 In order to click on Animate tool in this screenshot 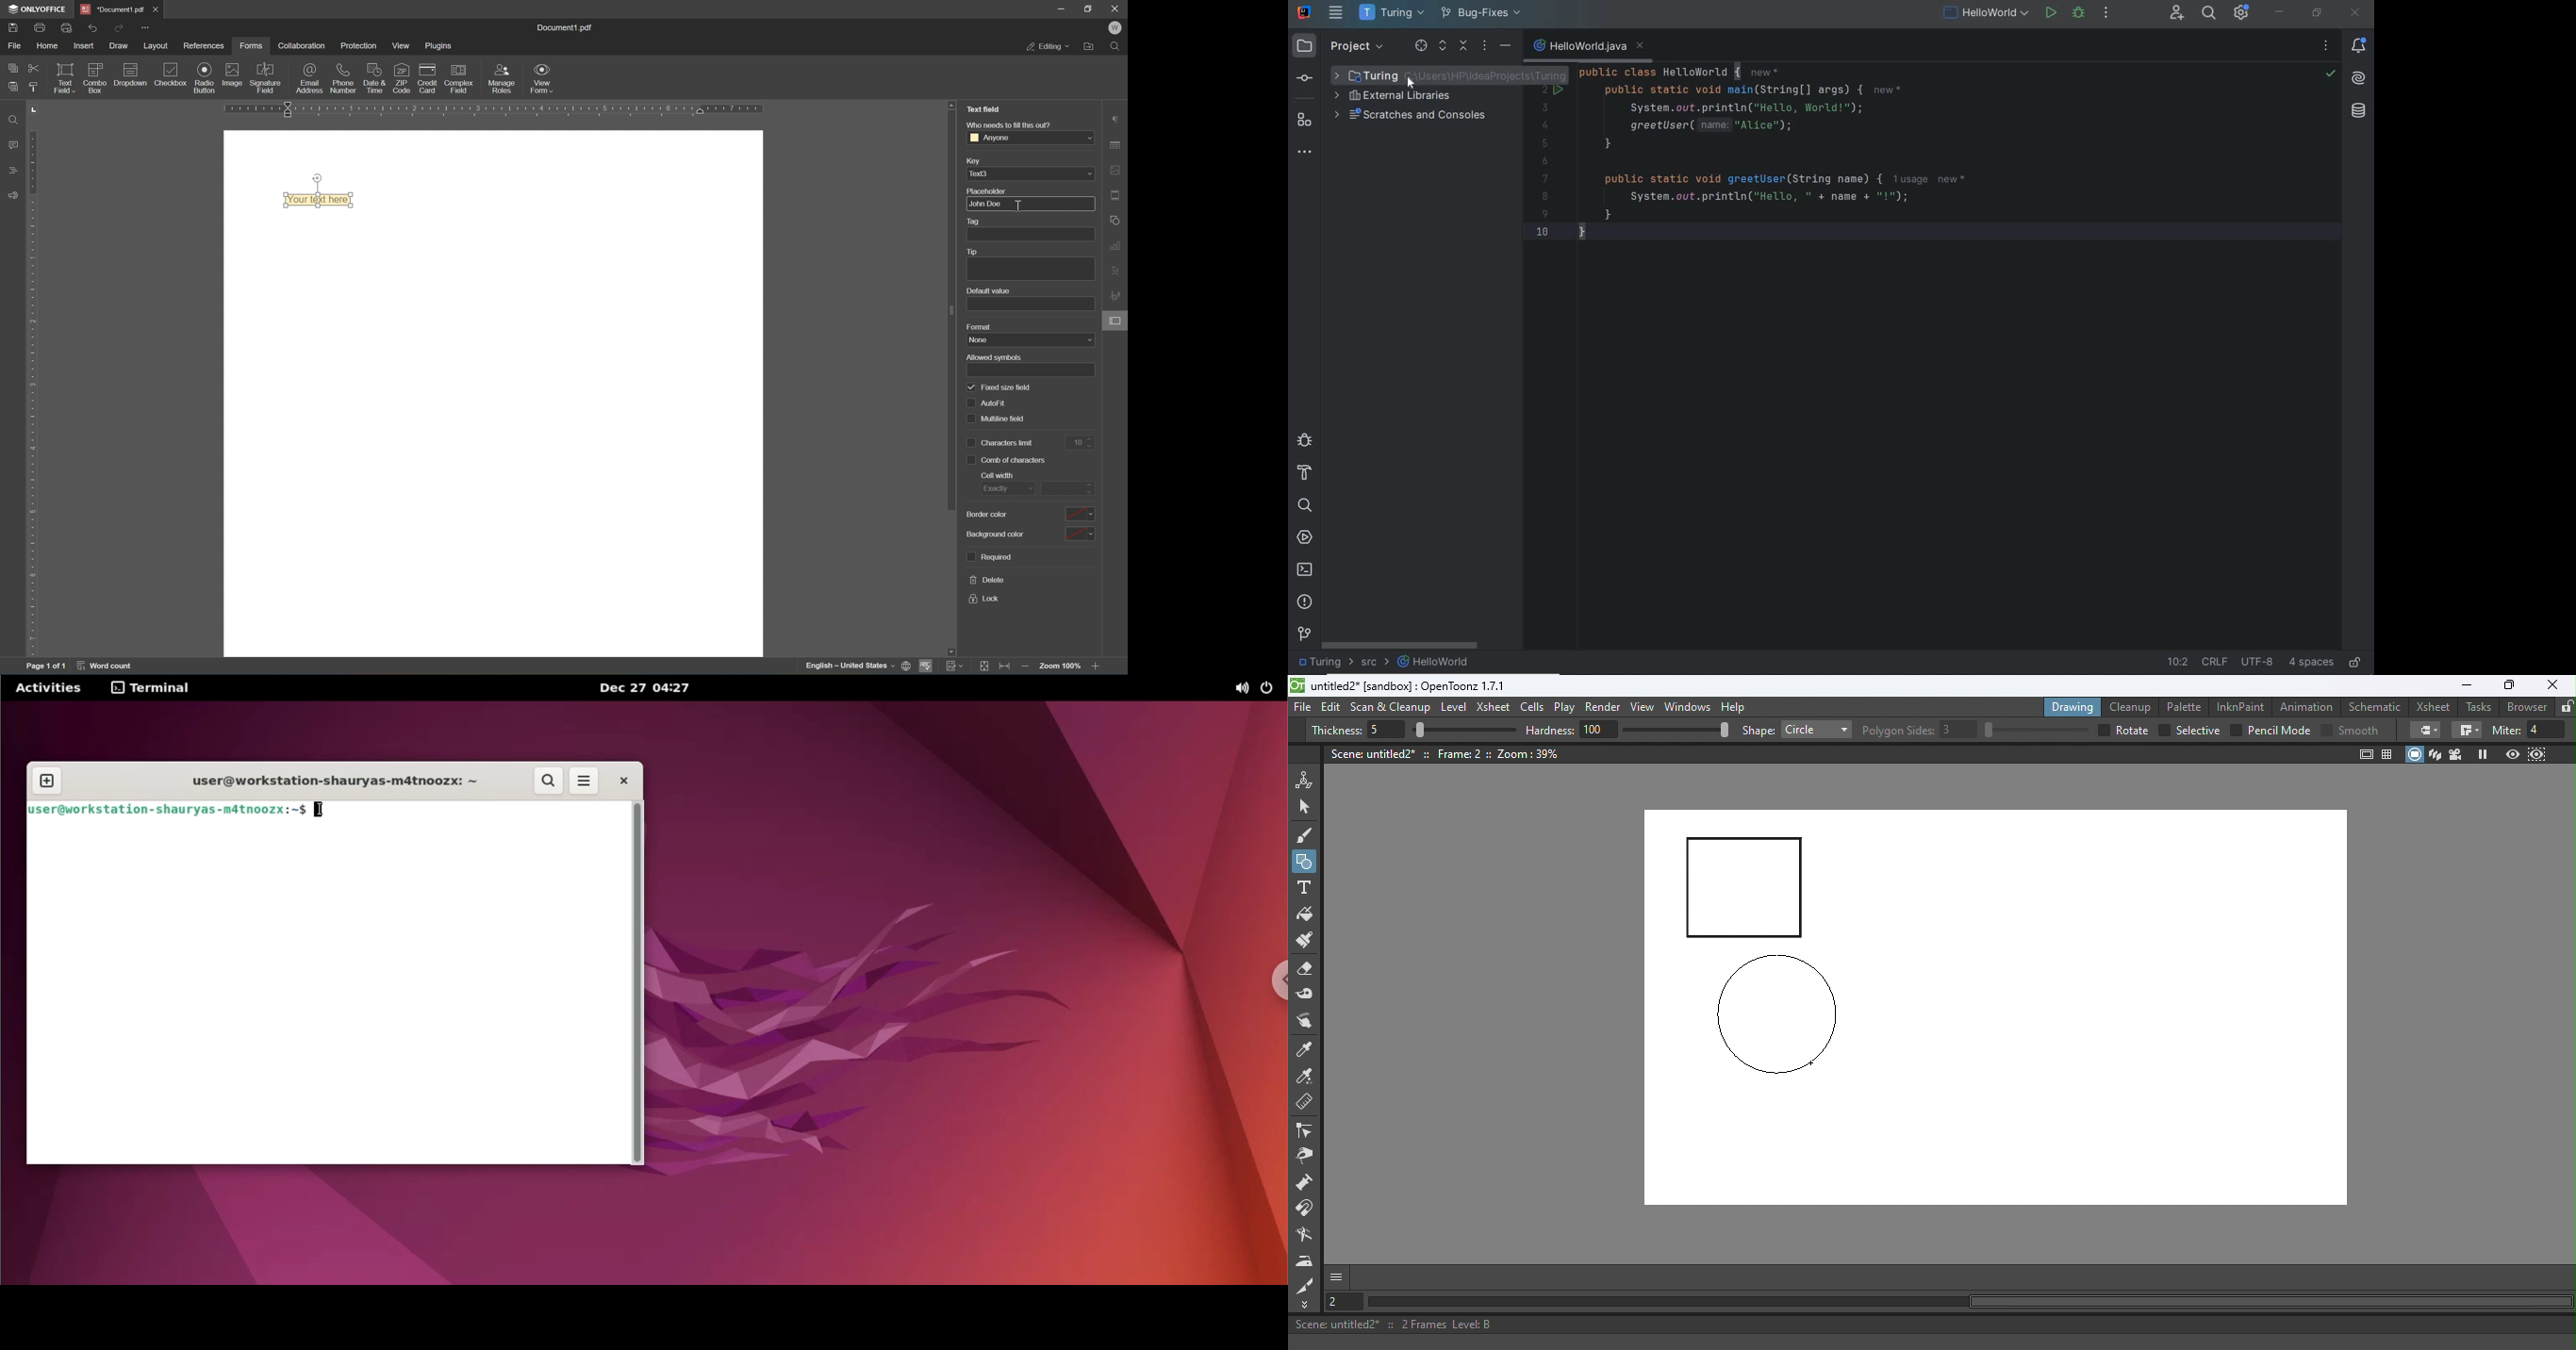, I will do `click(1308, 780)`.